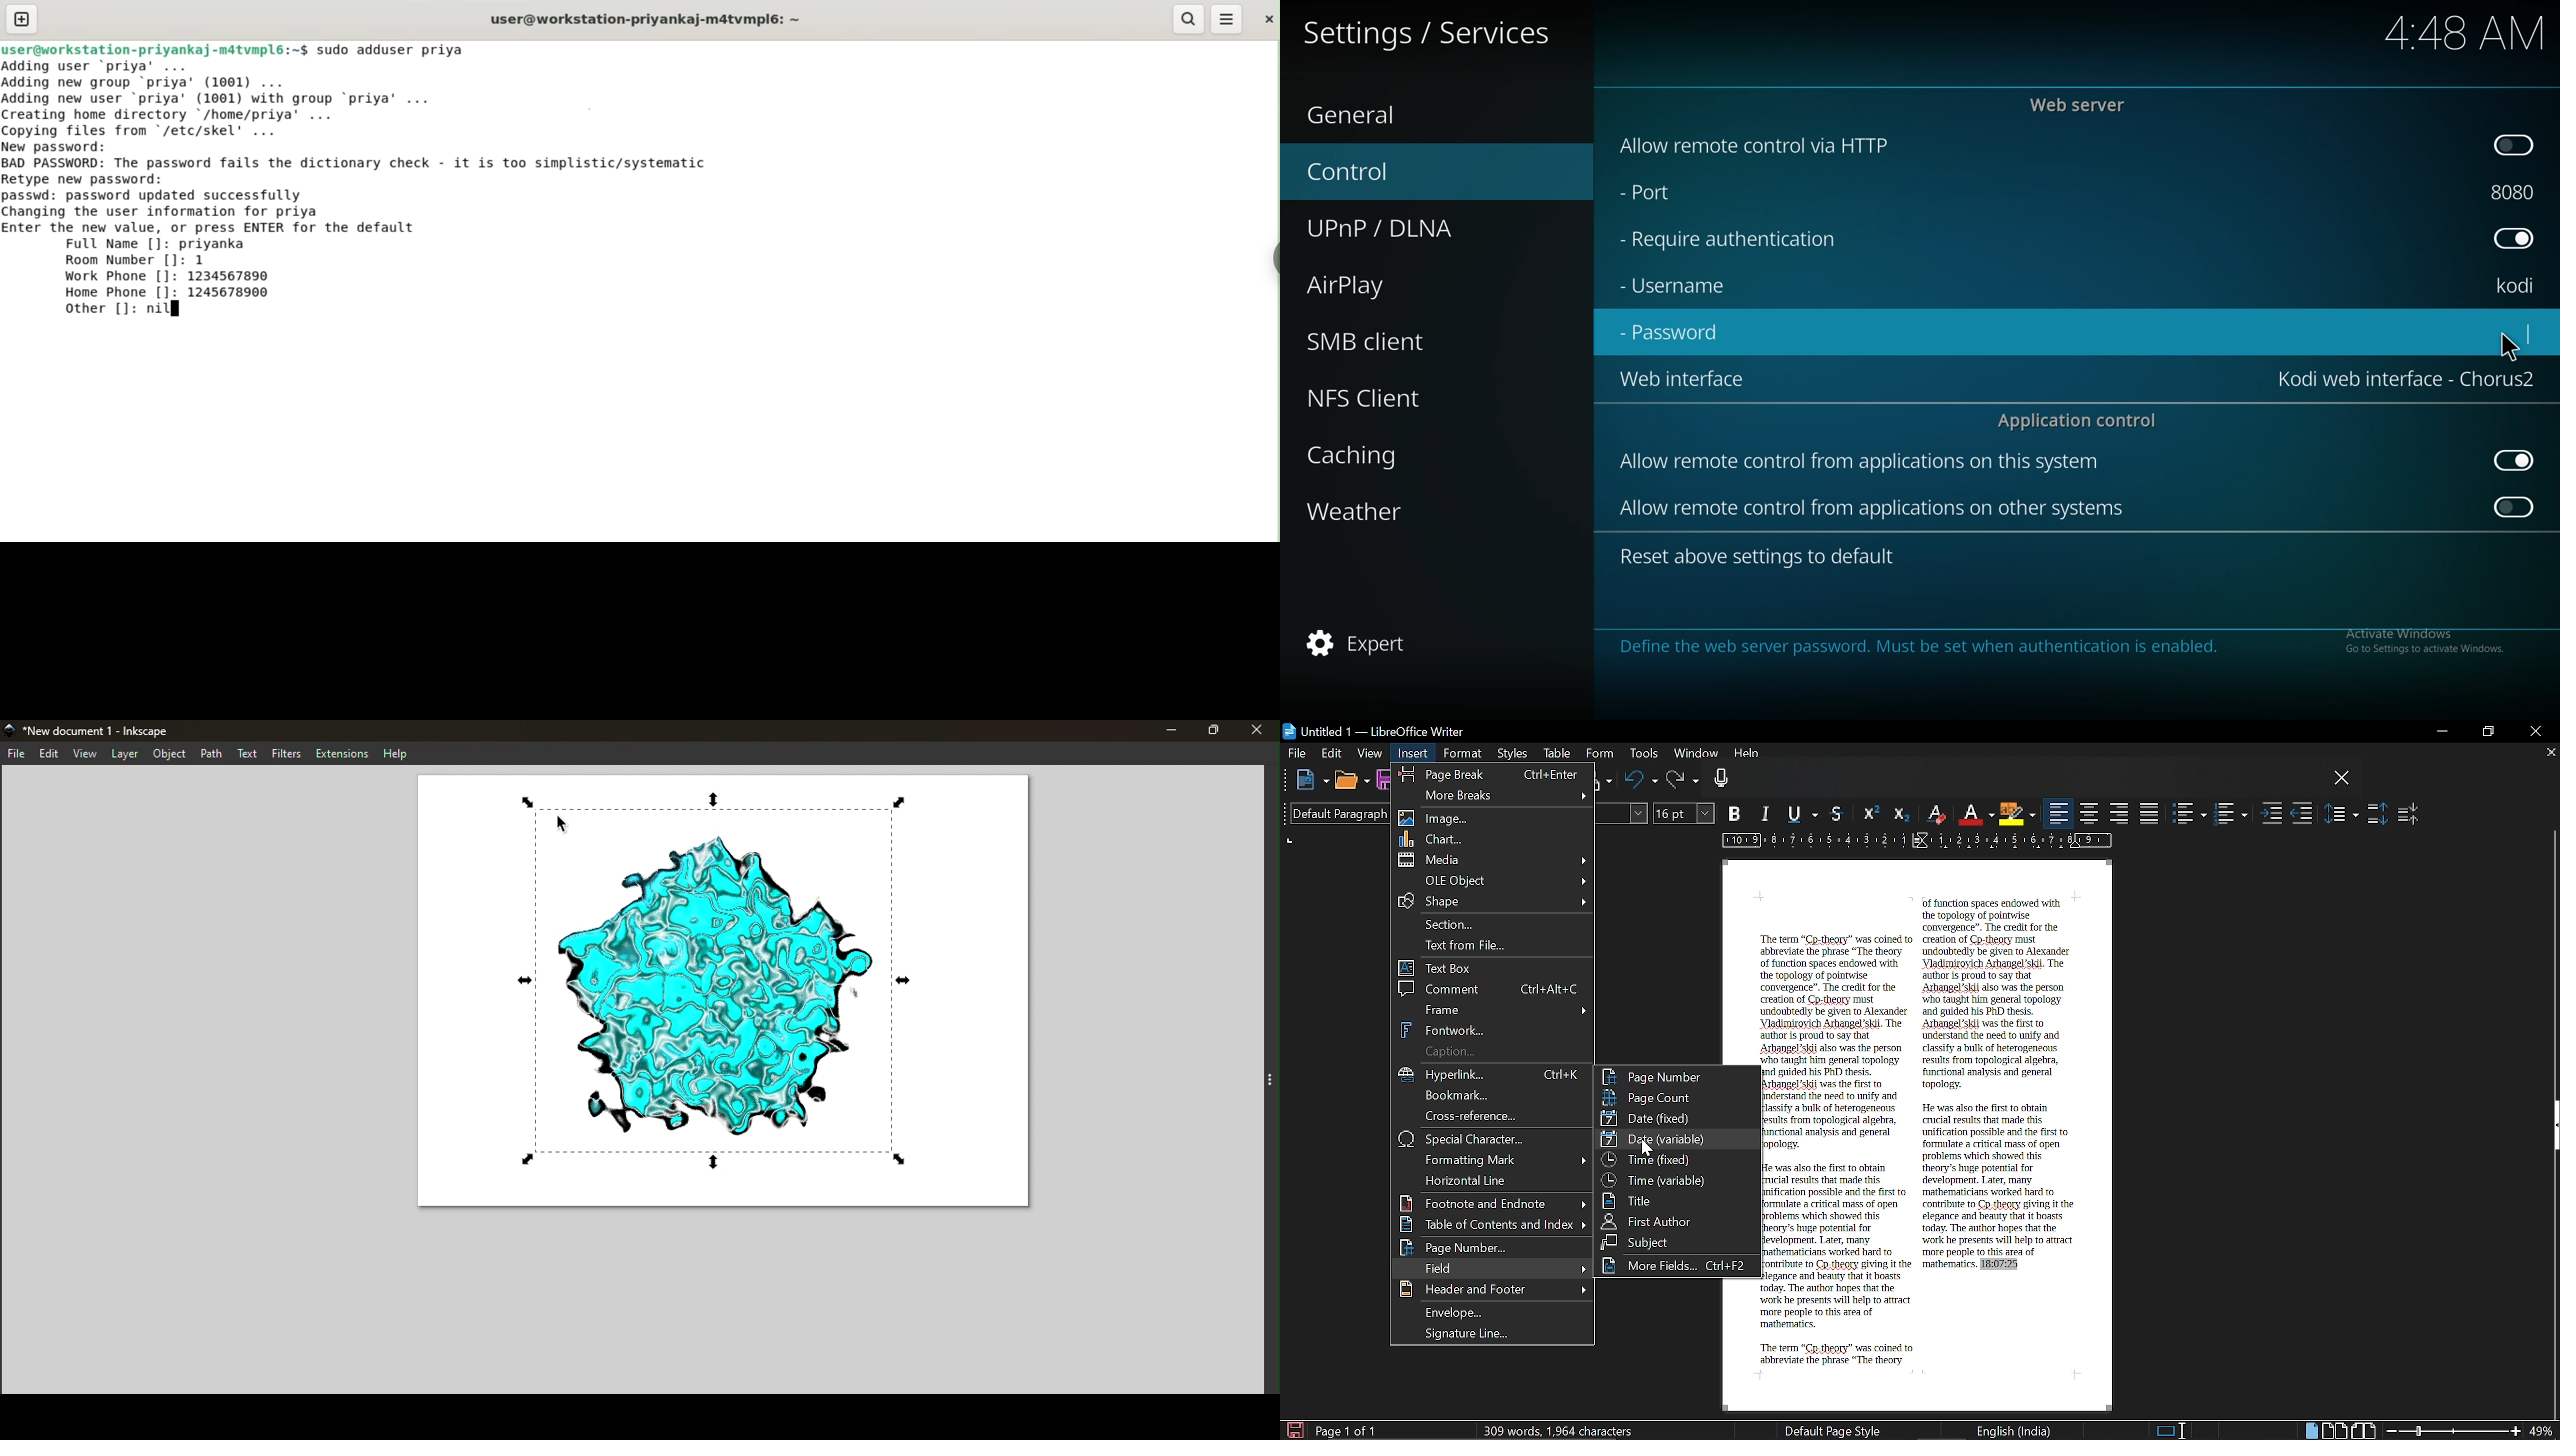 The height and width of the screenshot is (1456, 2576). Describe the element at coordinates (1677, 1140) in the screenshot. I see `Date date variable` at that location.